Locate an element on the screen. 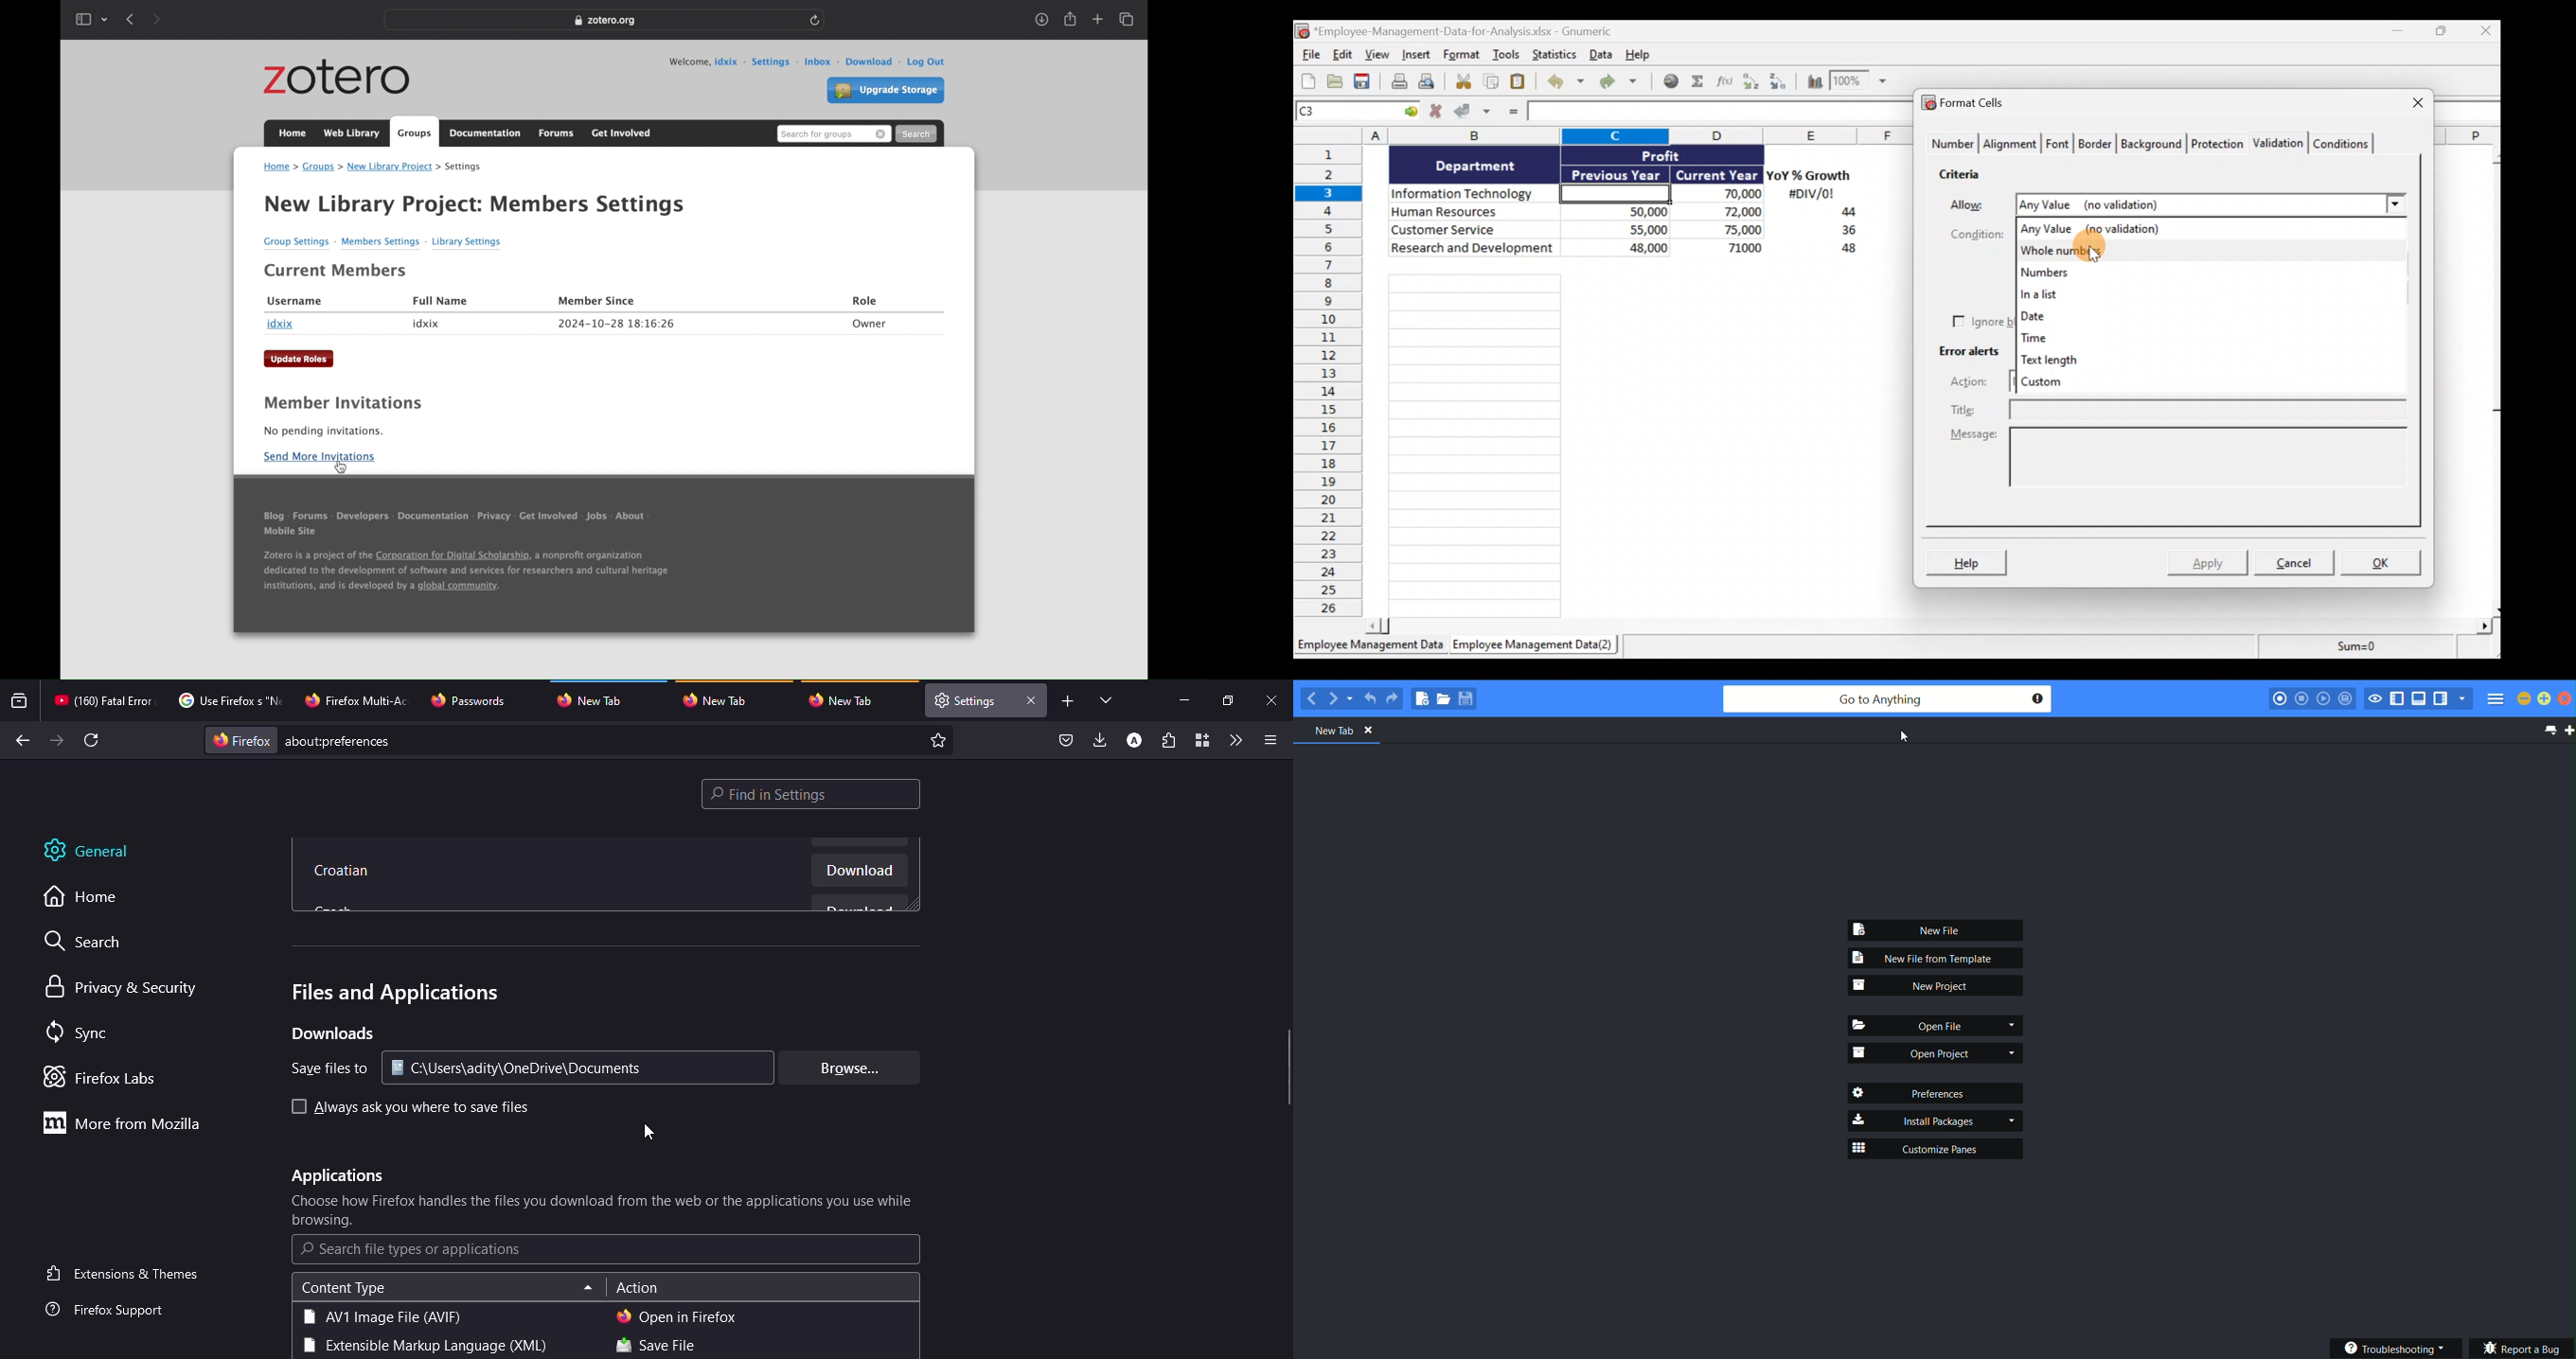 Image resolution: width=2576 pixels, height=1372 pixels. 50,000 is located at coordinates (1622, 211).